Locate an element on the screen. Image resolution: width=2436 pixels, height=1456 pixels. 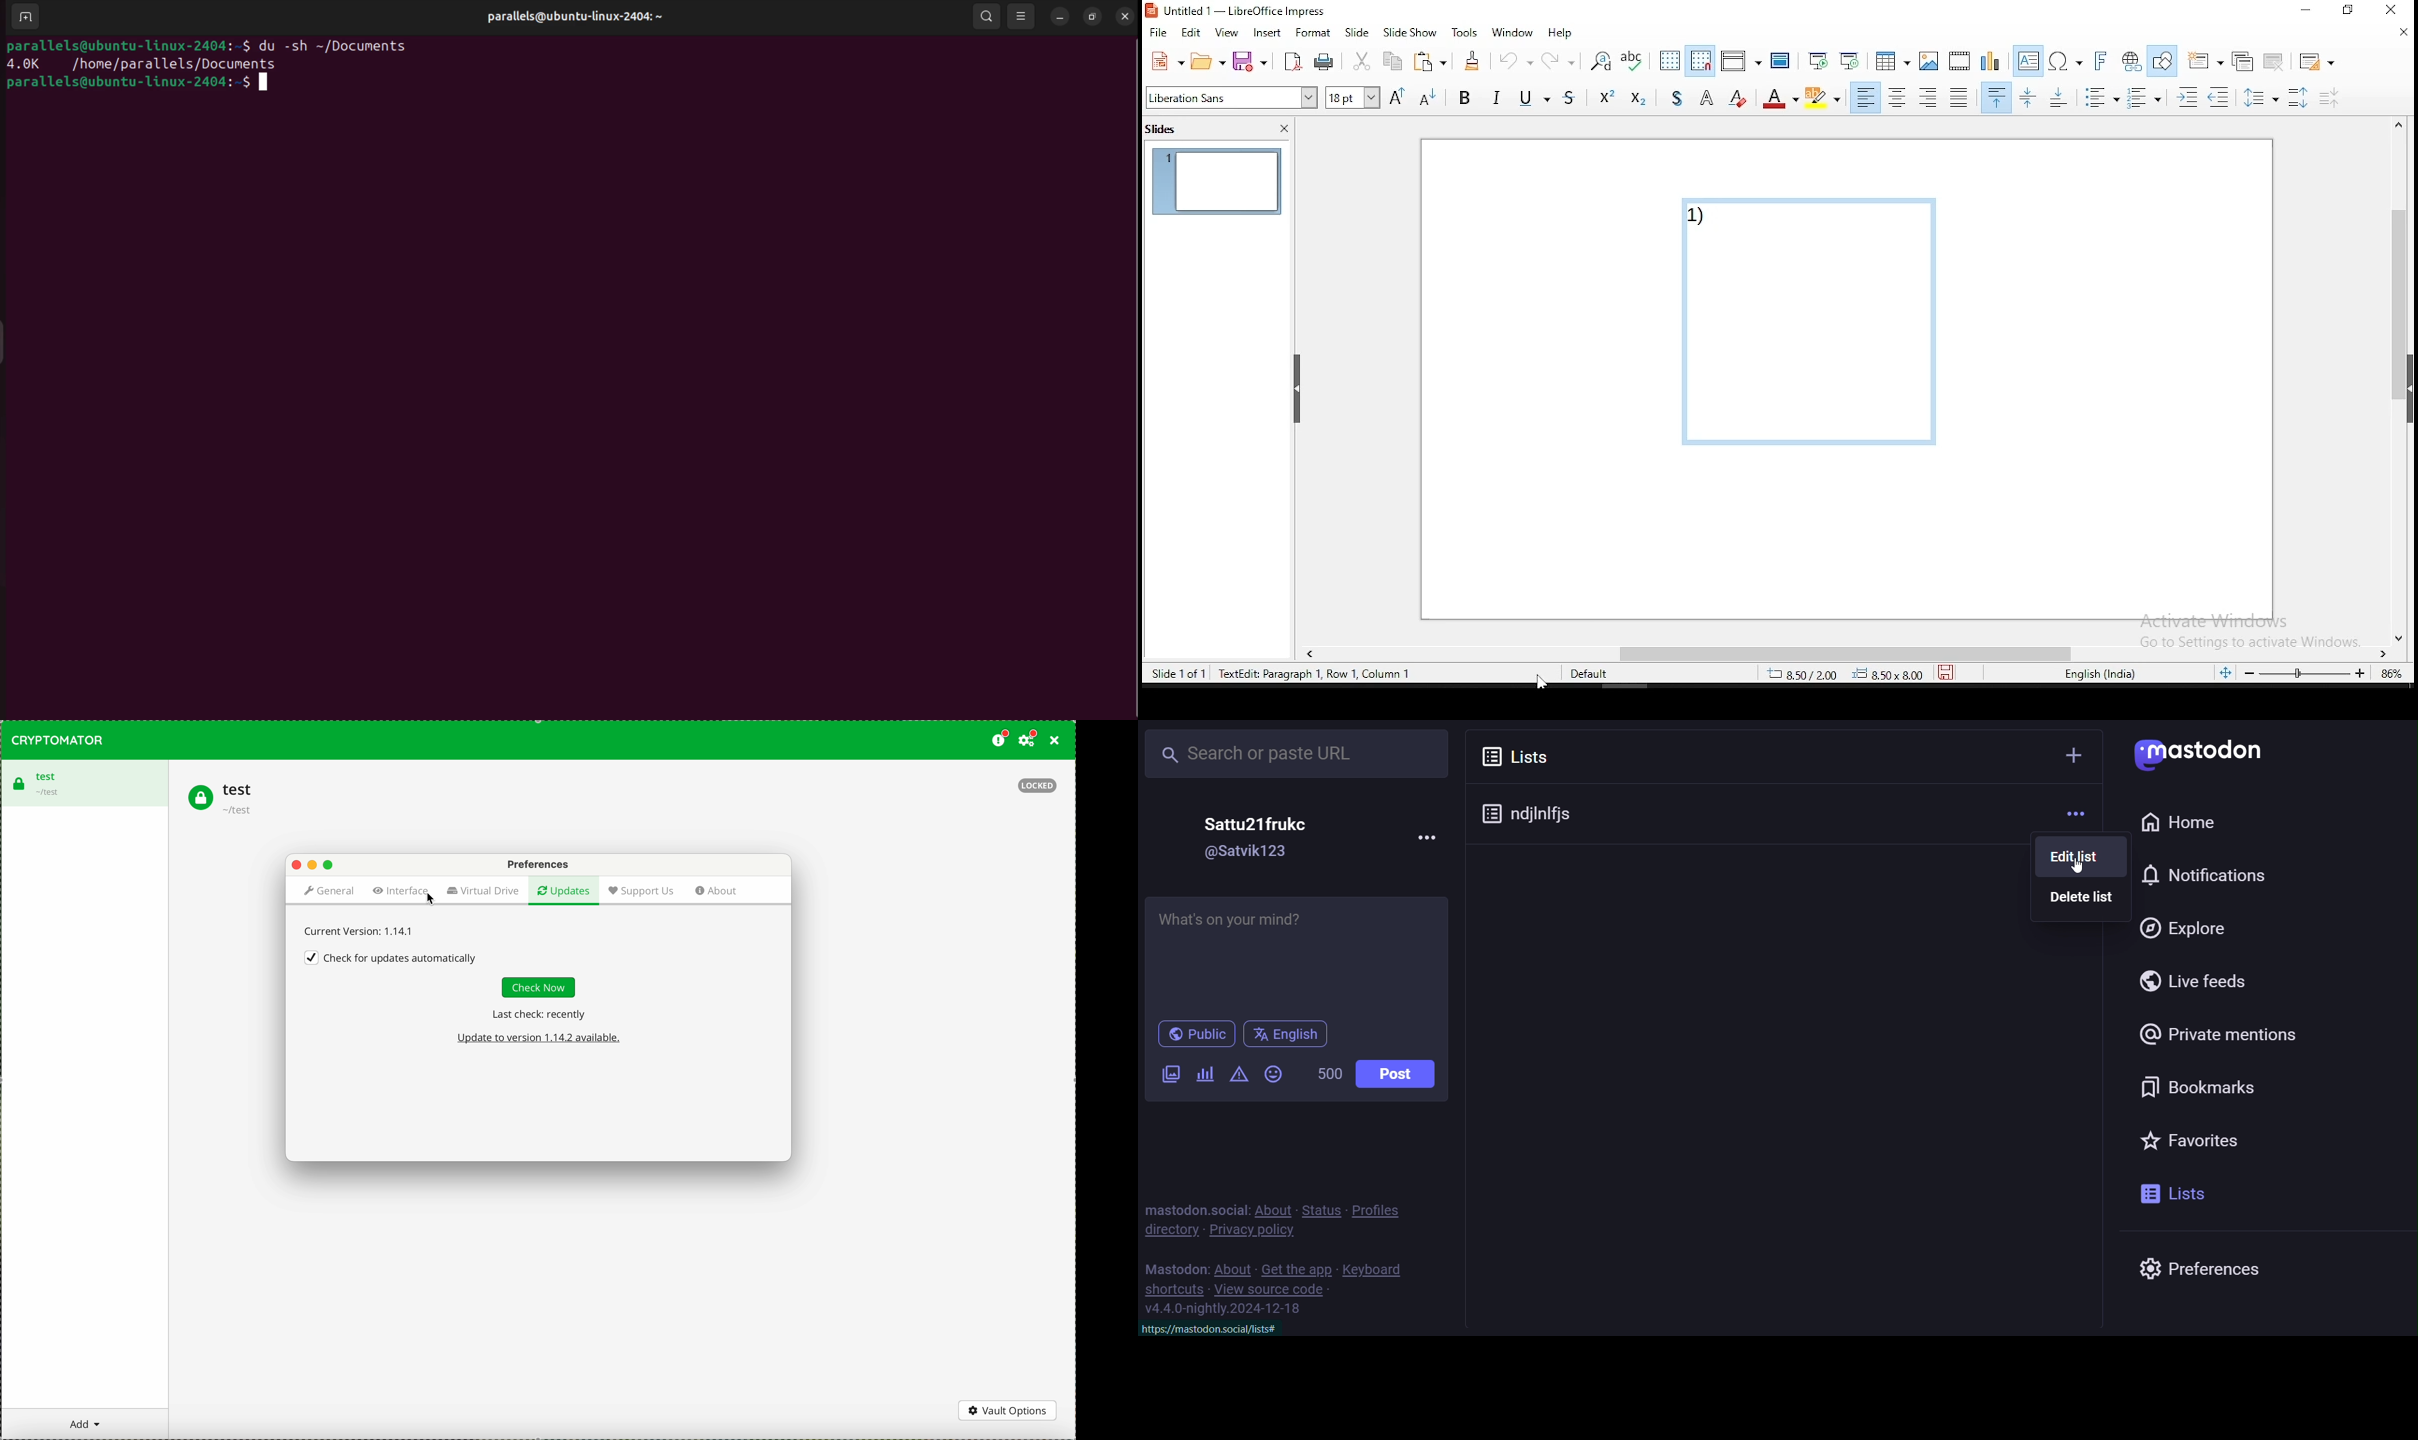
increase indent is located at coordinates (2184, 97).